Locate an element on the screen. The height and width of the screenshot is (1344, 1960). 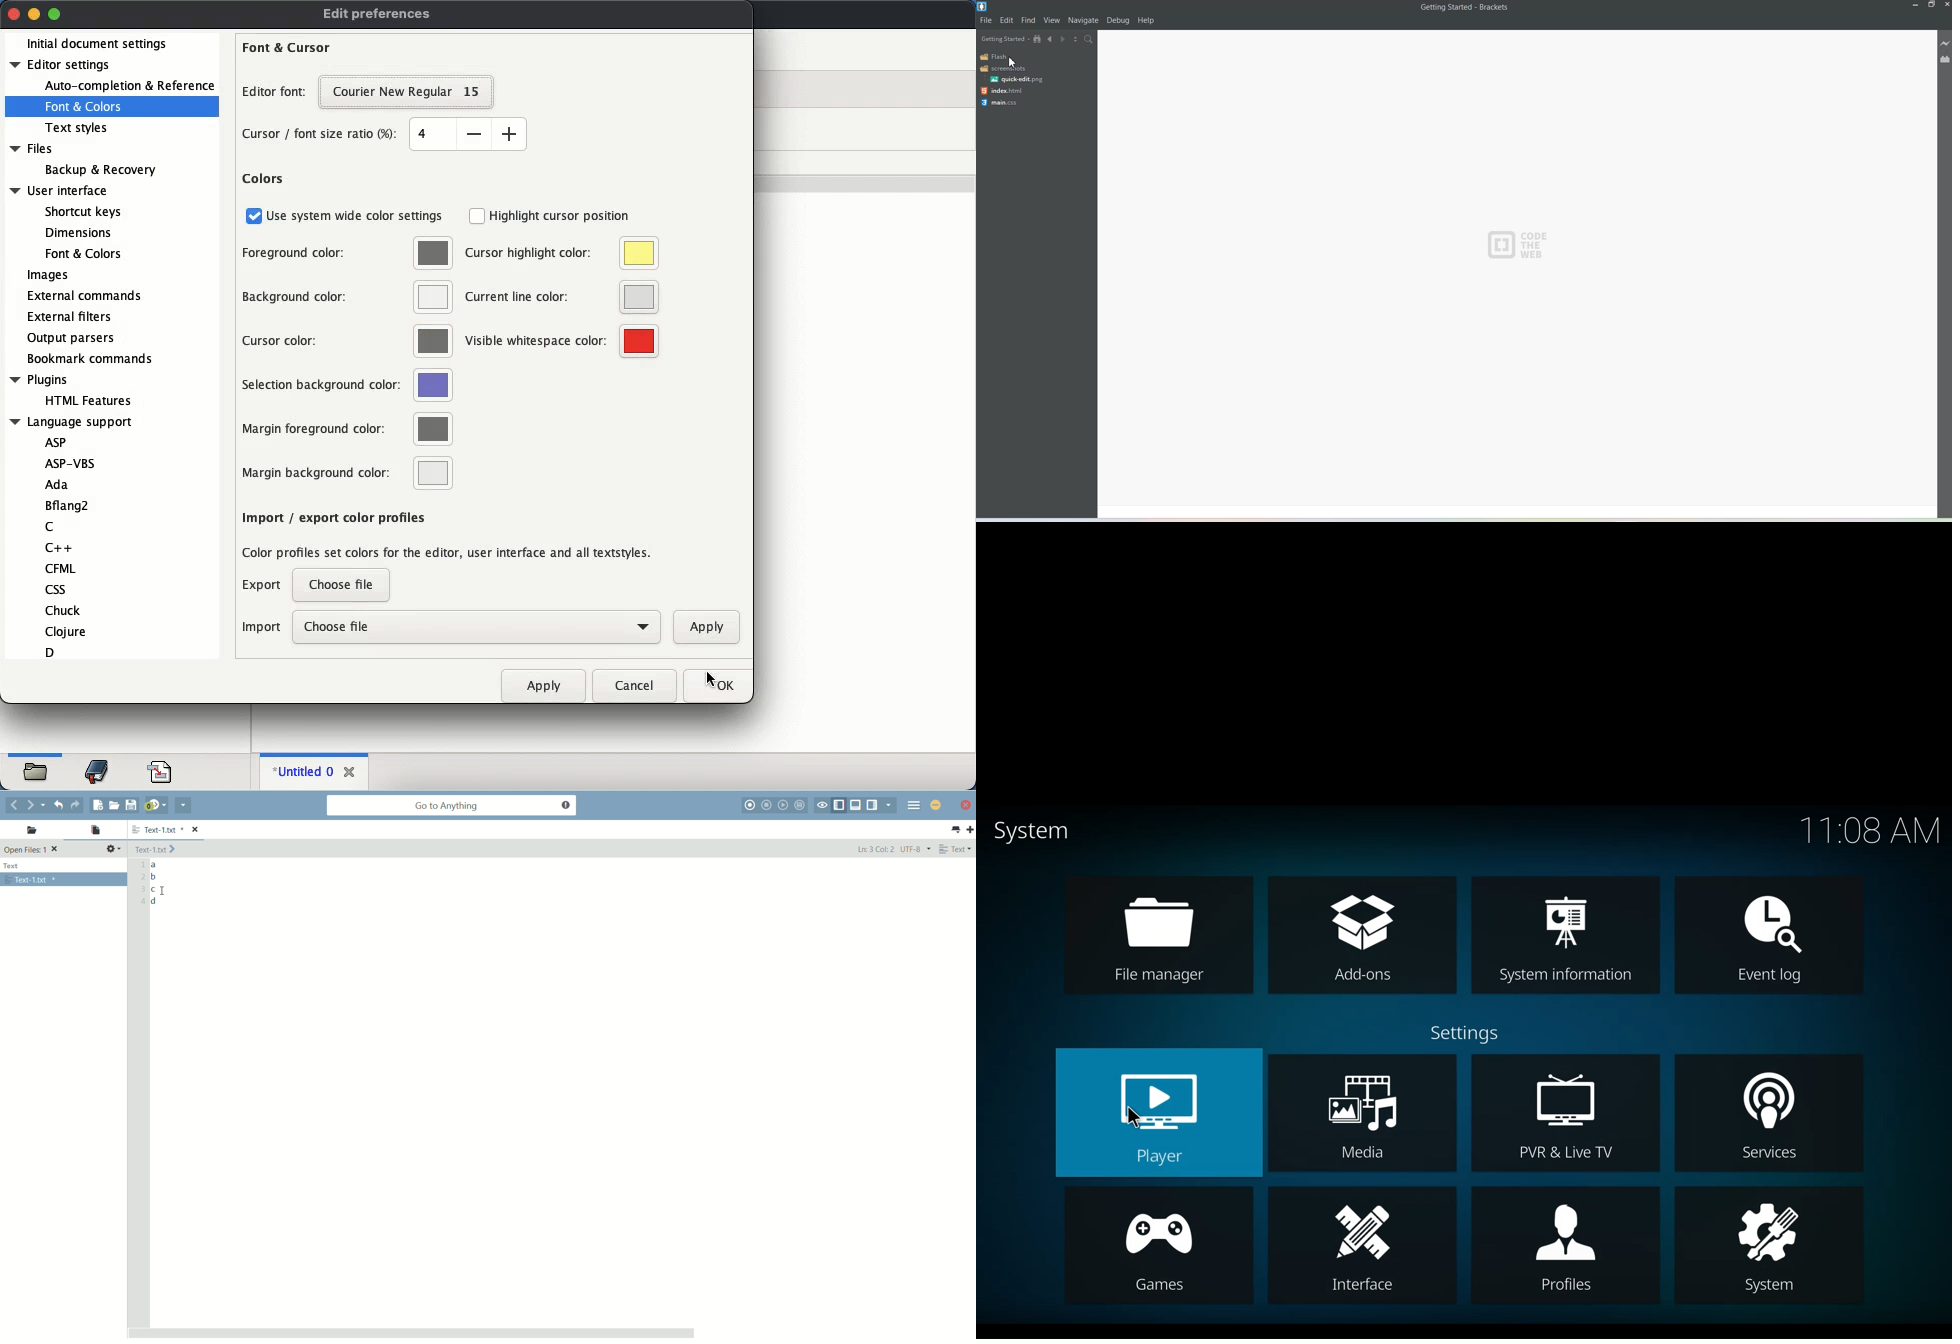
background color is located at coordinates (347, 296).